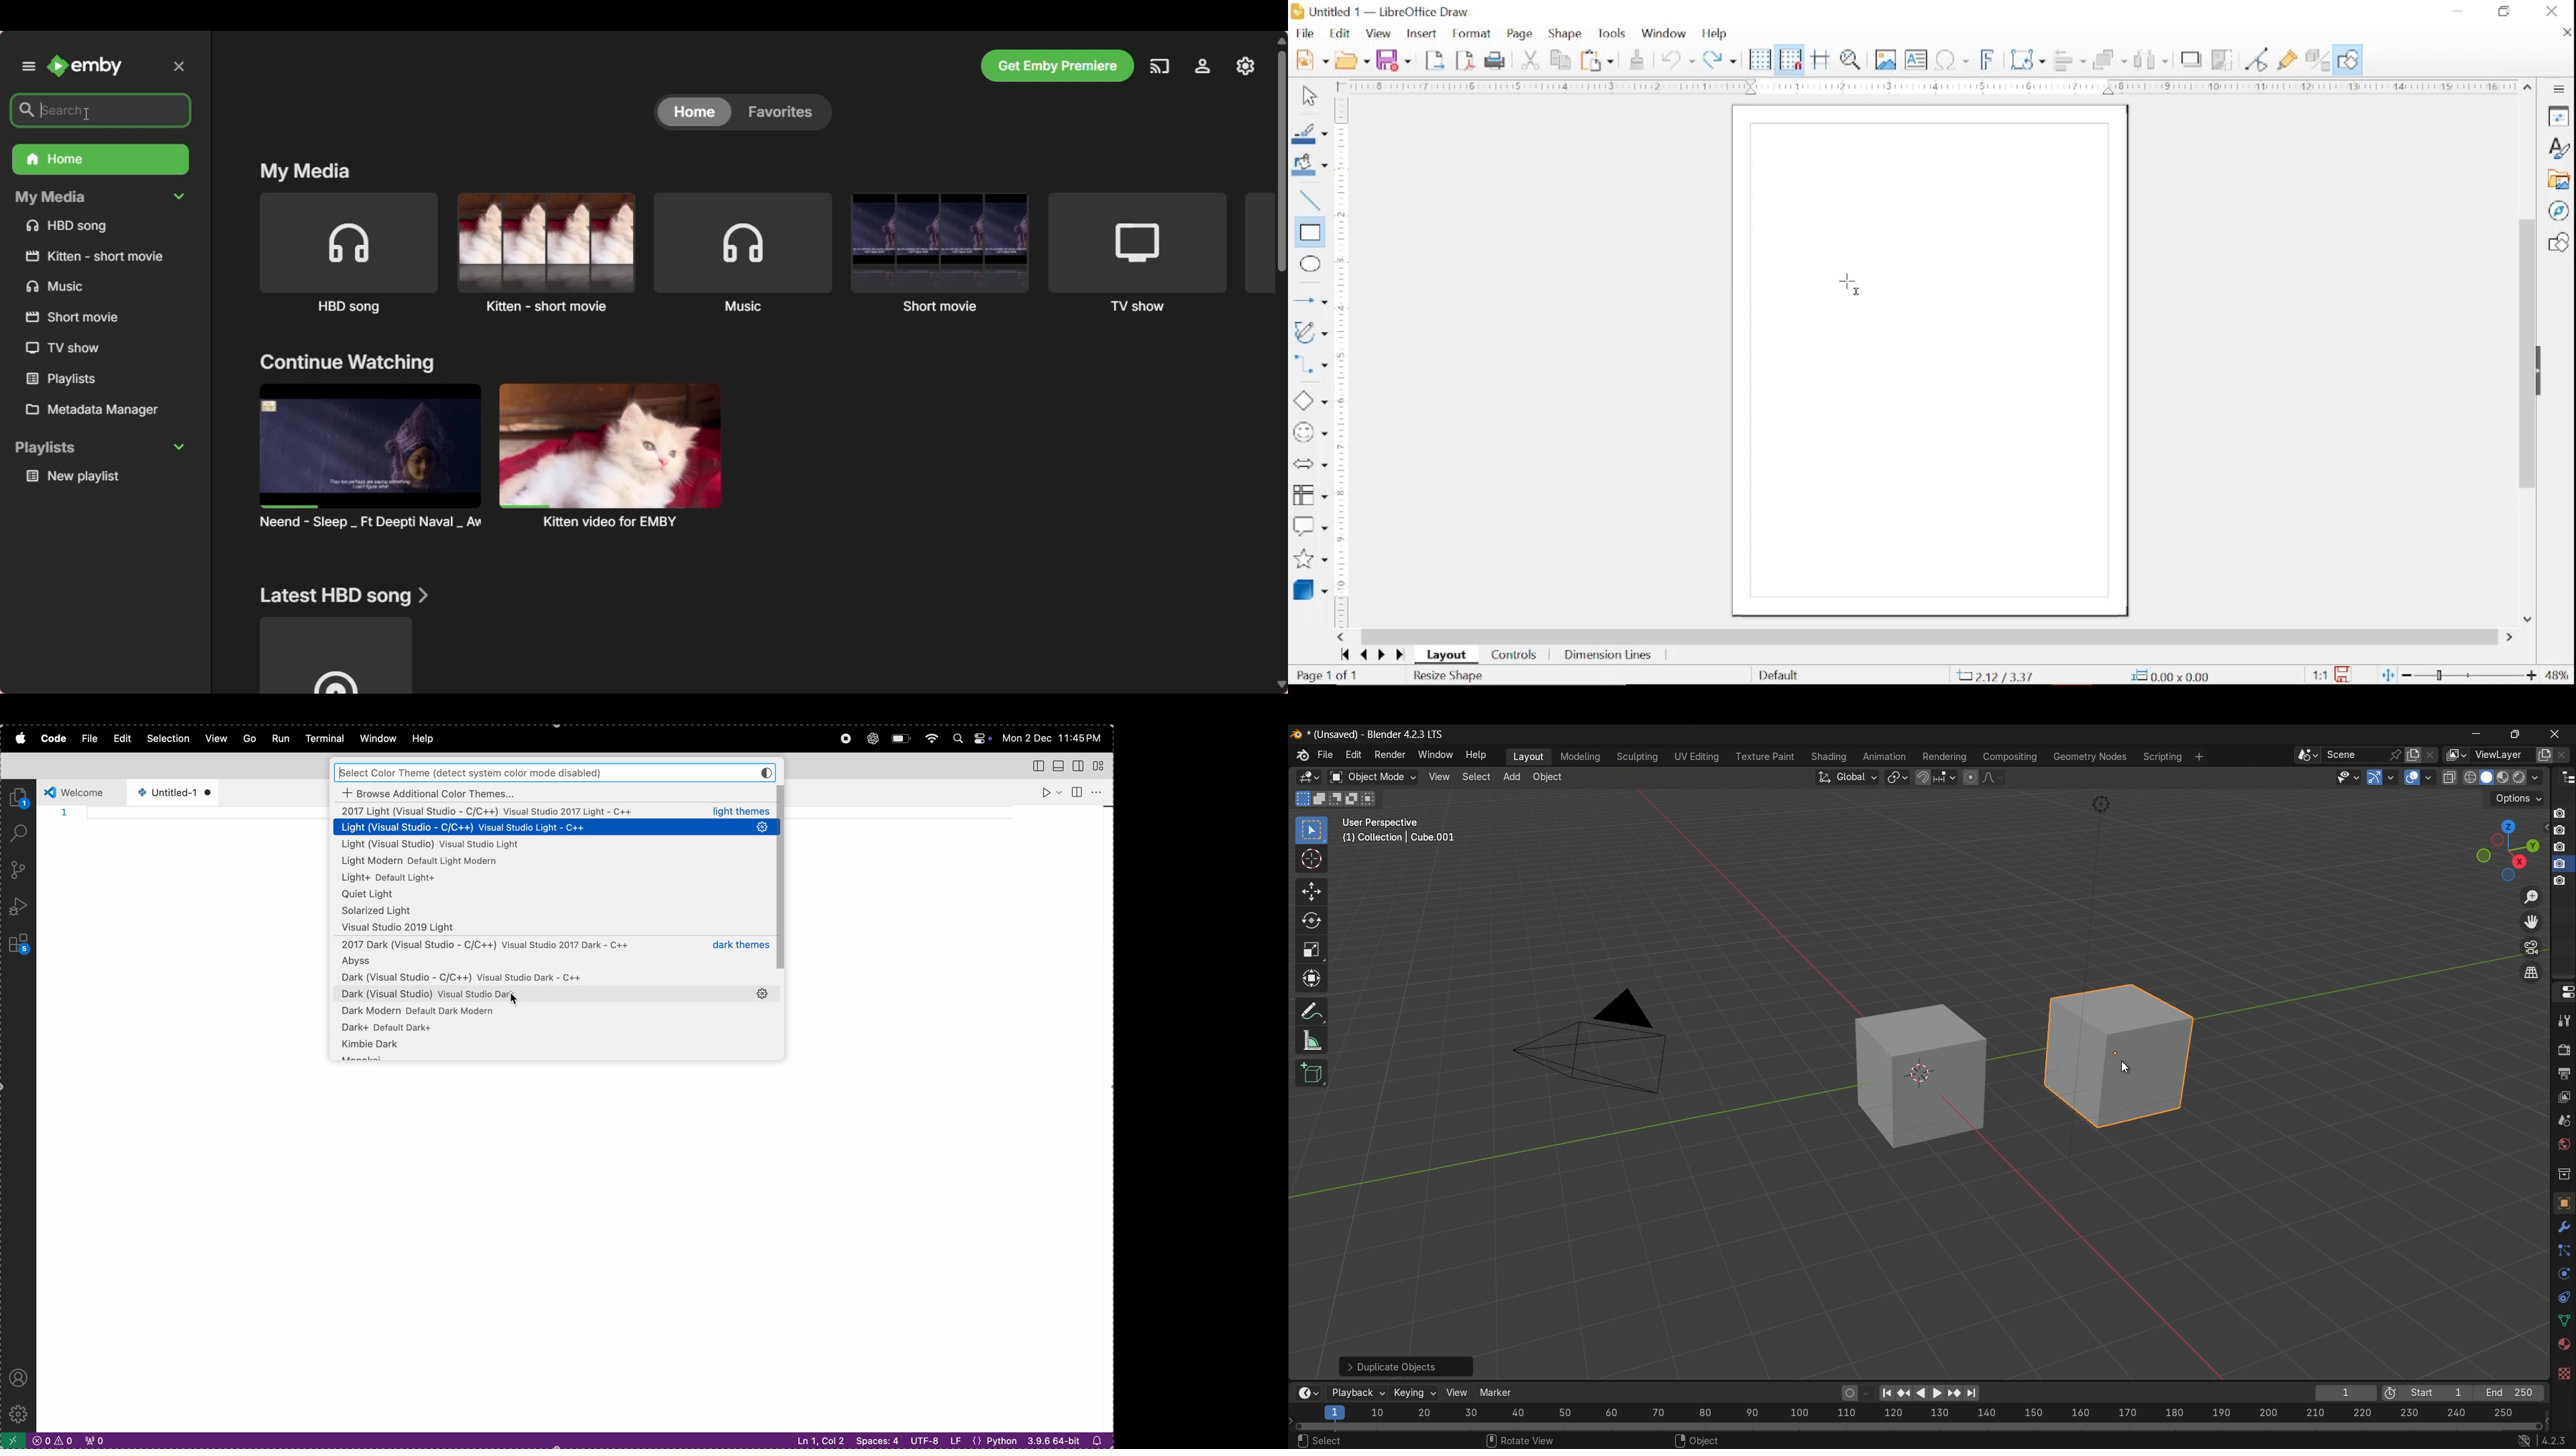 The width and height of the screenshot is (2576, 1456). What do you see at coordinates (1311, 58) in the screenshot?
I see `new` at bounding box center [1311, 58].